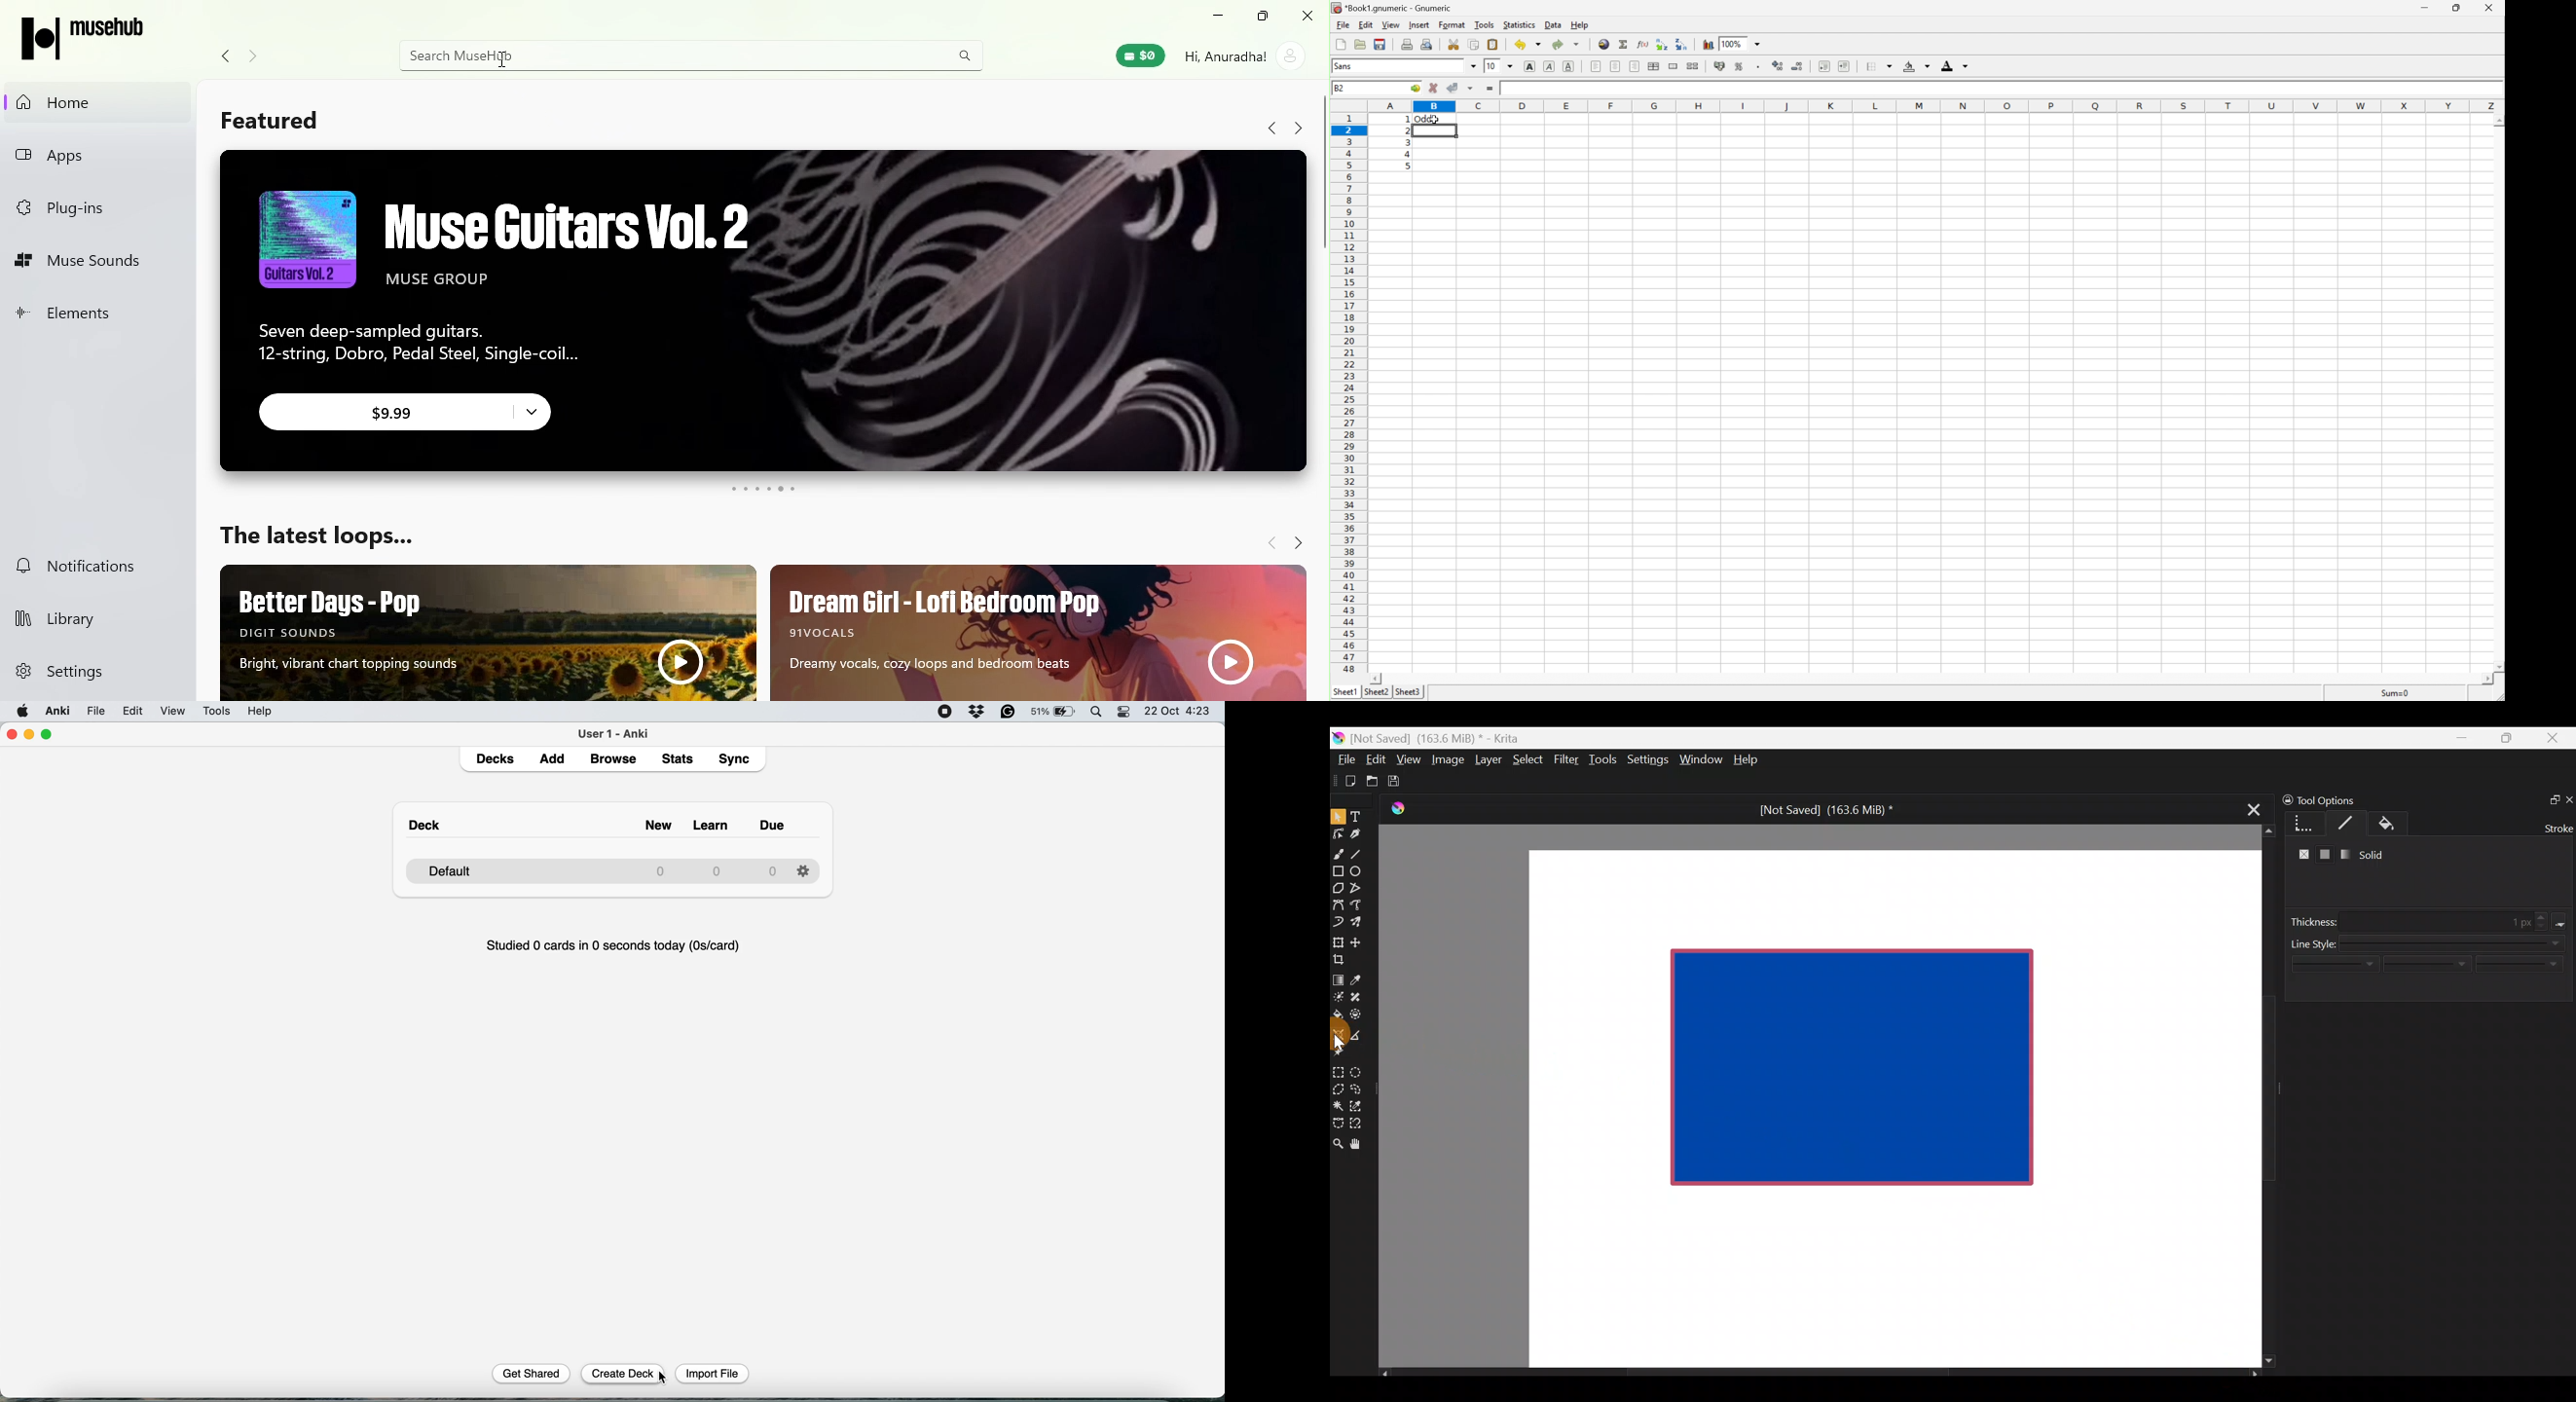  Describe the element at coordinates (981, 712) in the screenshot. I see `drop box` at that location.